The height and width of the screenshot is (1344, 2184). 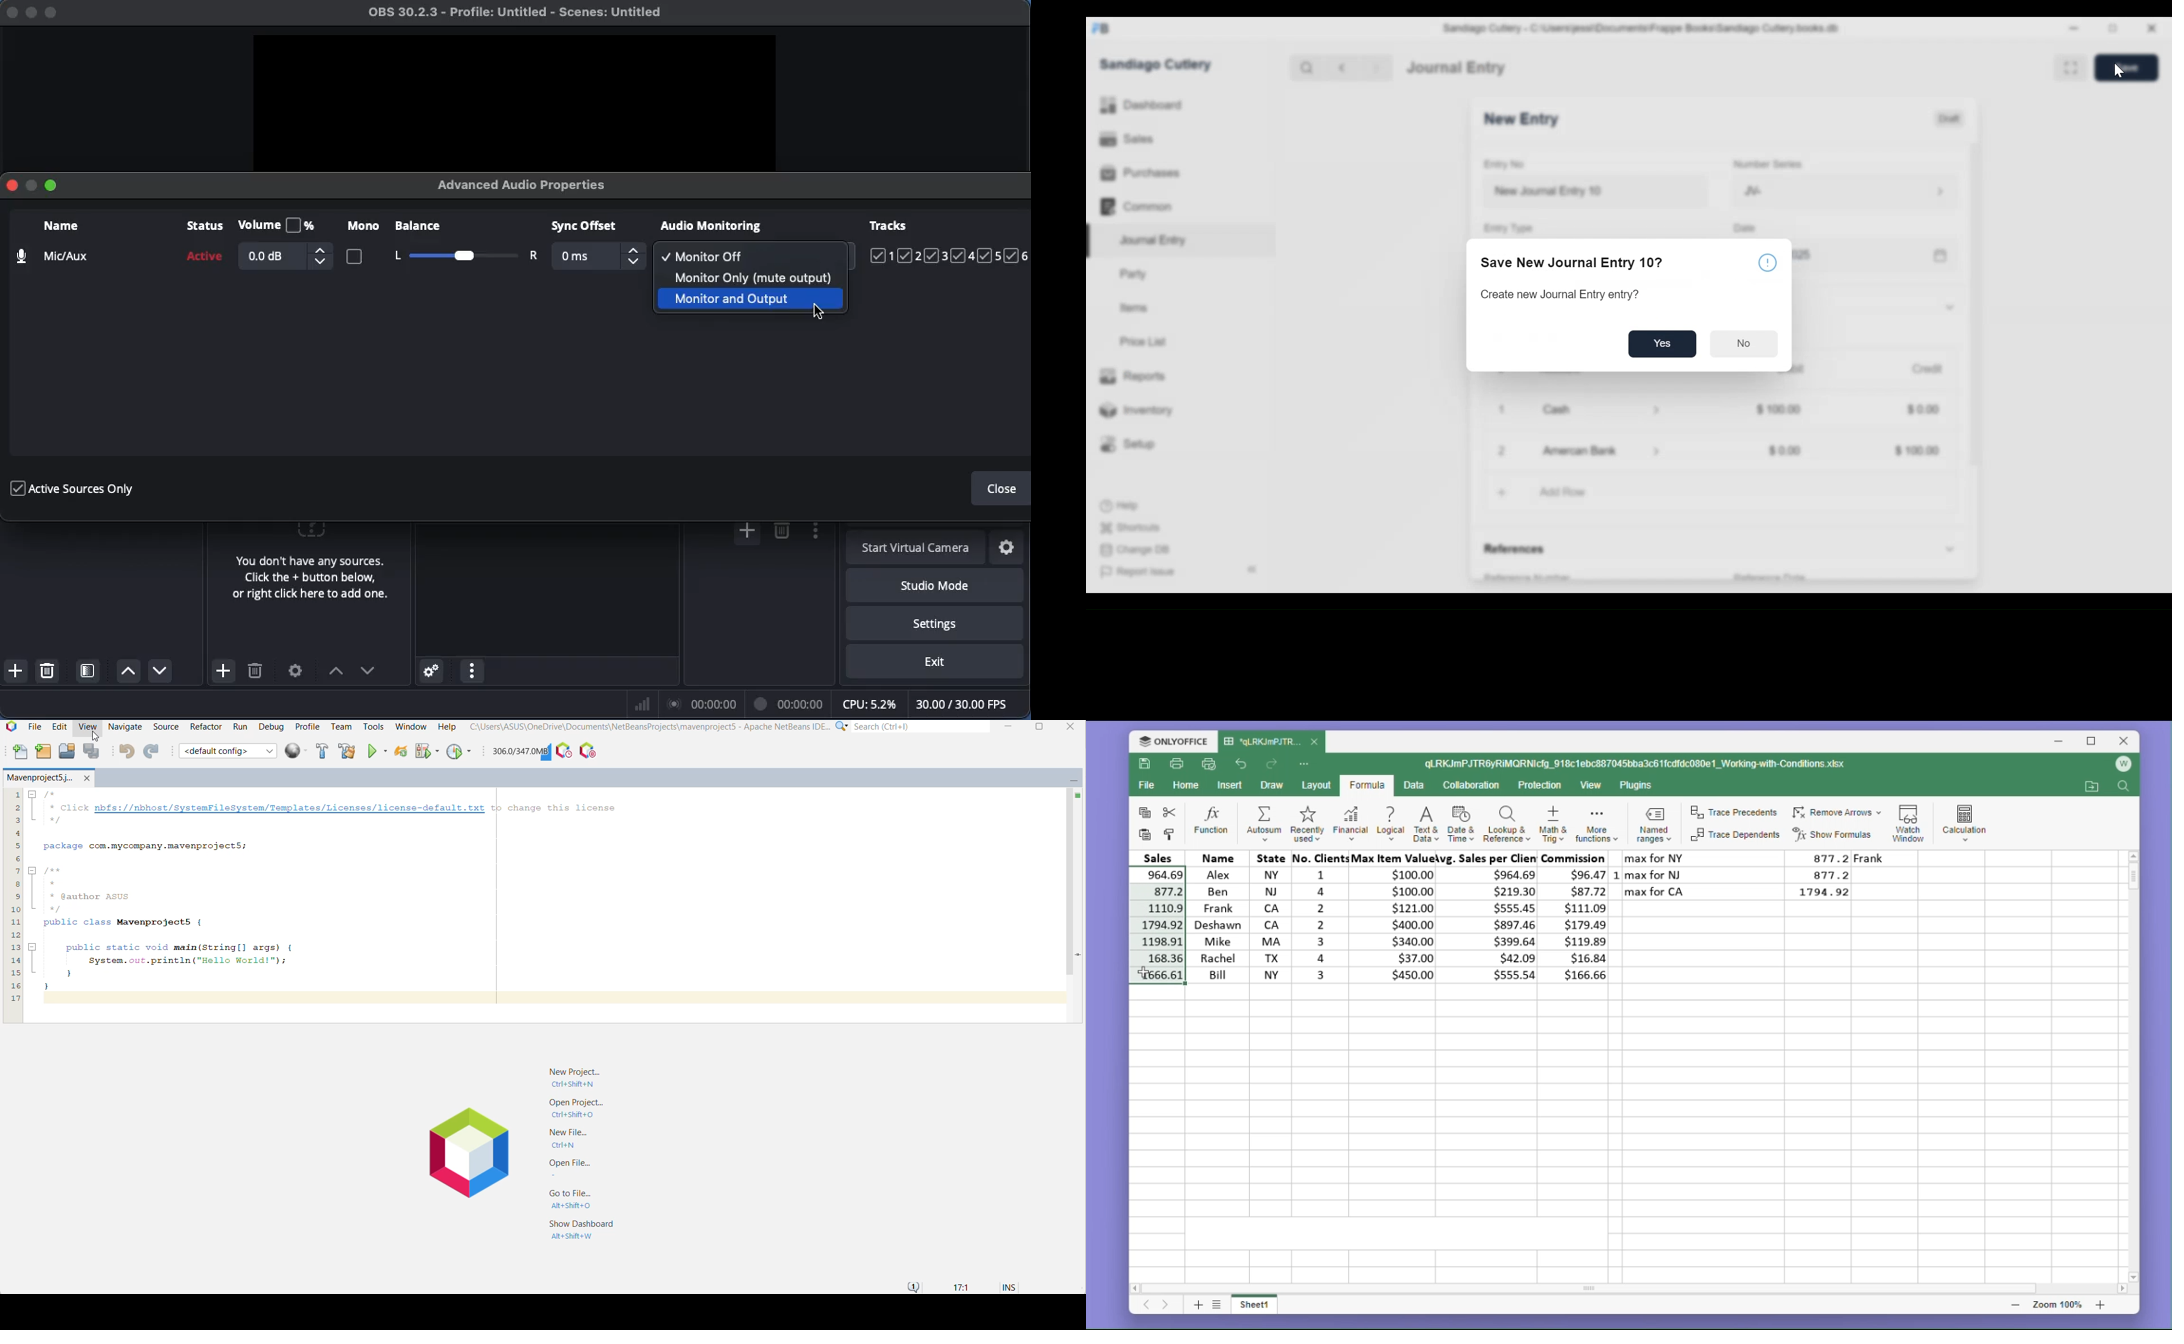 I want to click on Add source, so click(x=221, y=671).